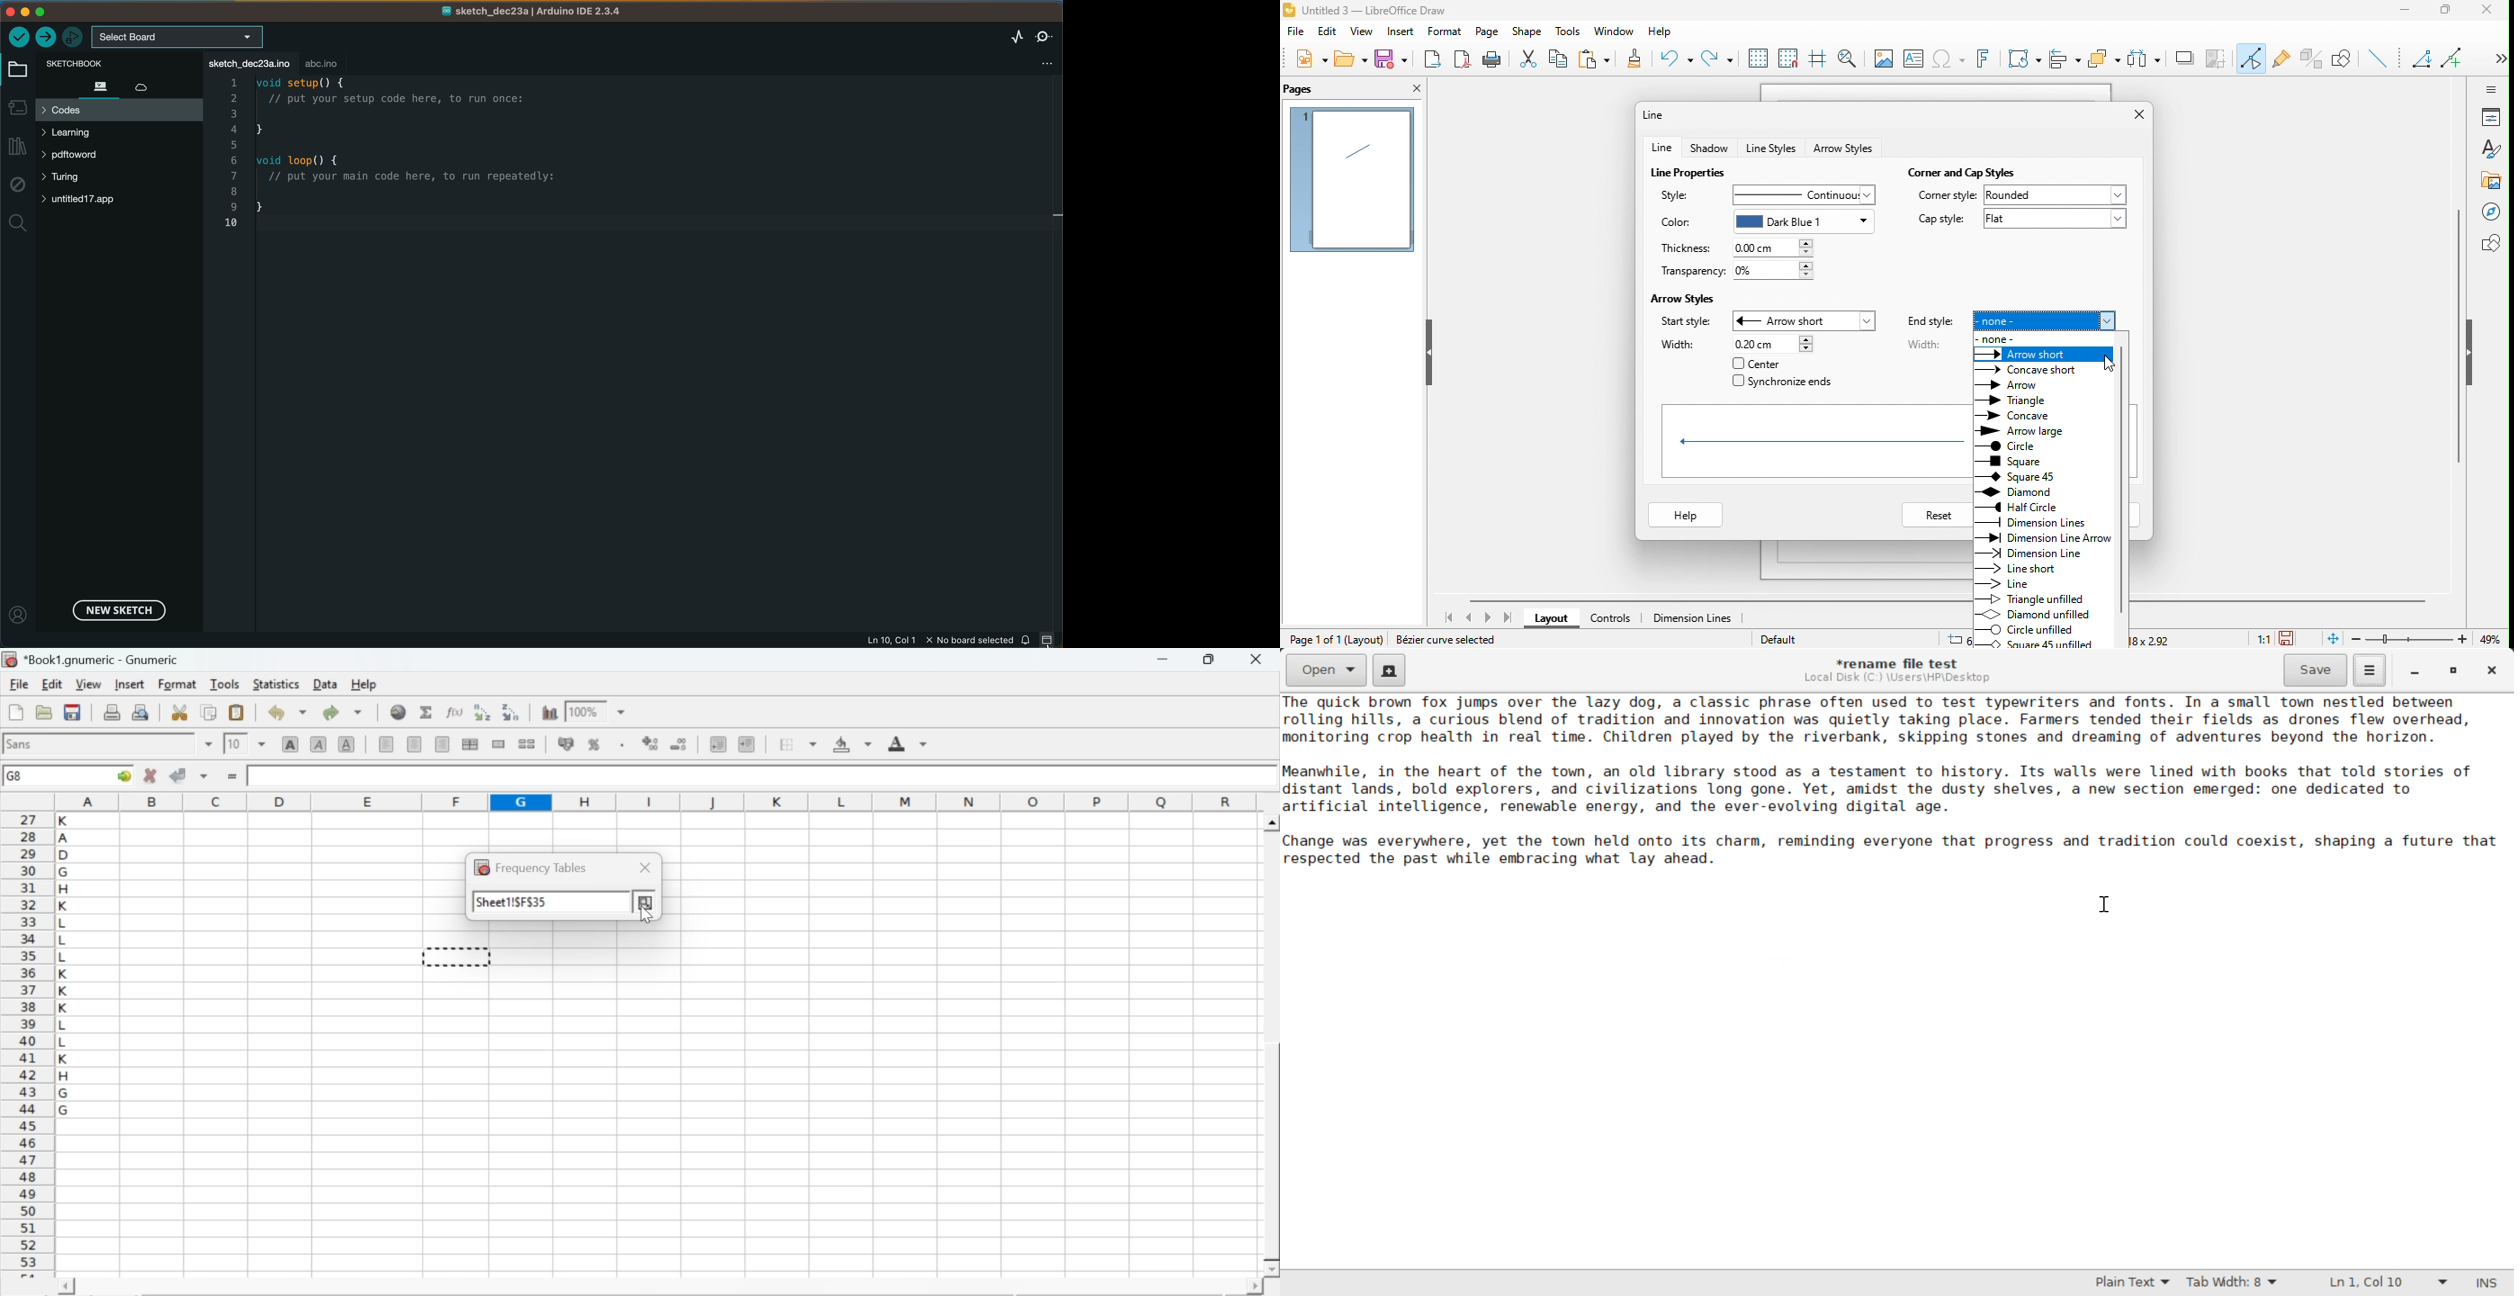  I want to click on align object, so click(2066, 60).